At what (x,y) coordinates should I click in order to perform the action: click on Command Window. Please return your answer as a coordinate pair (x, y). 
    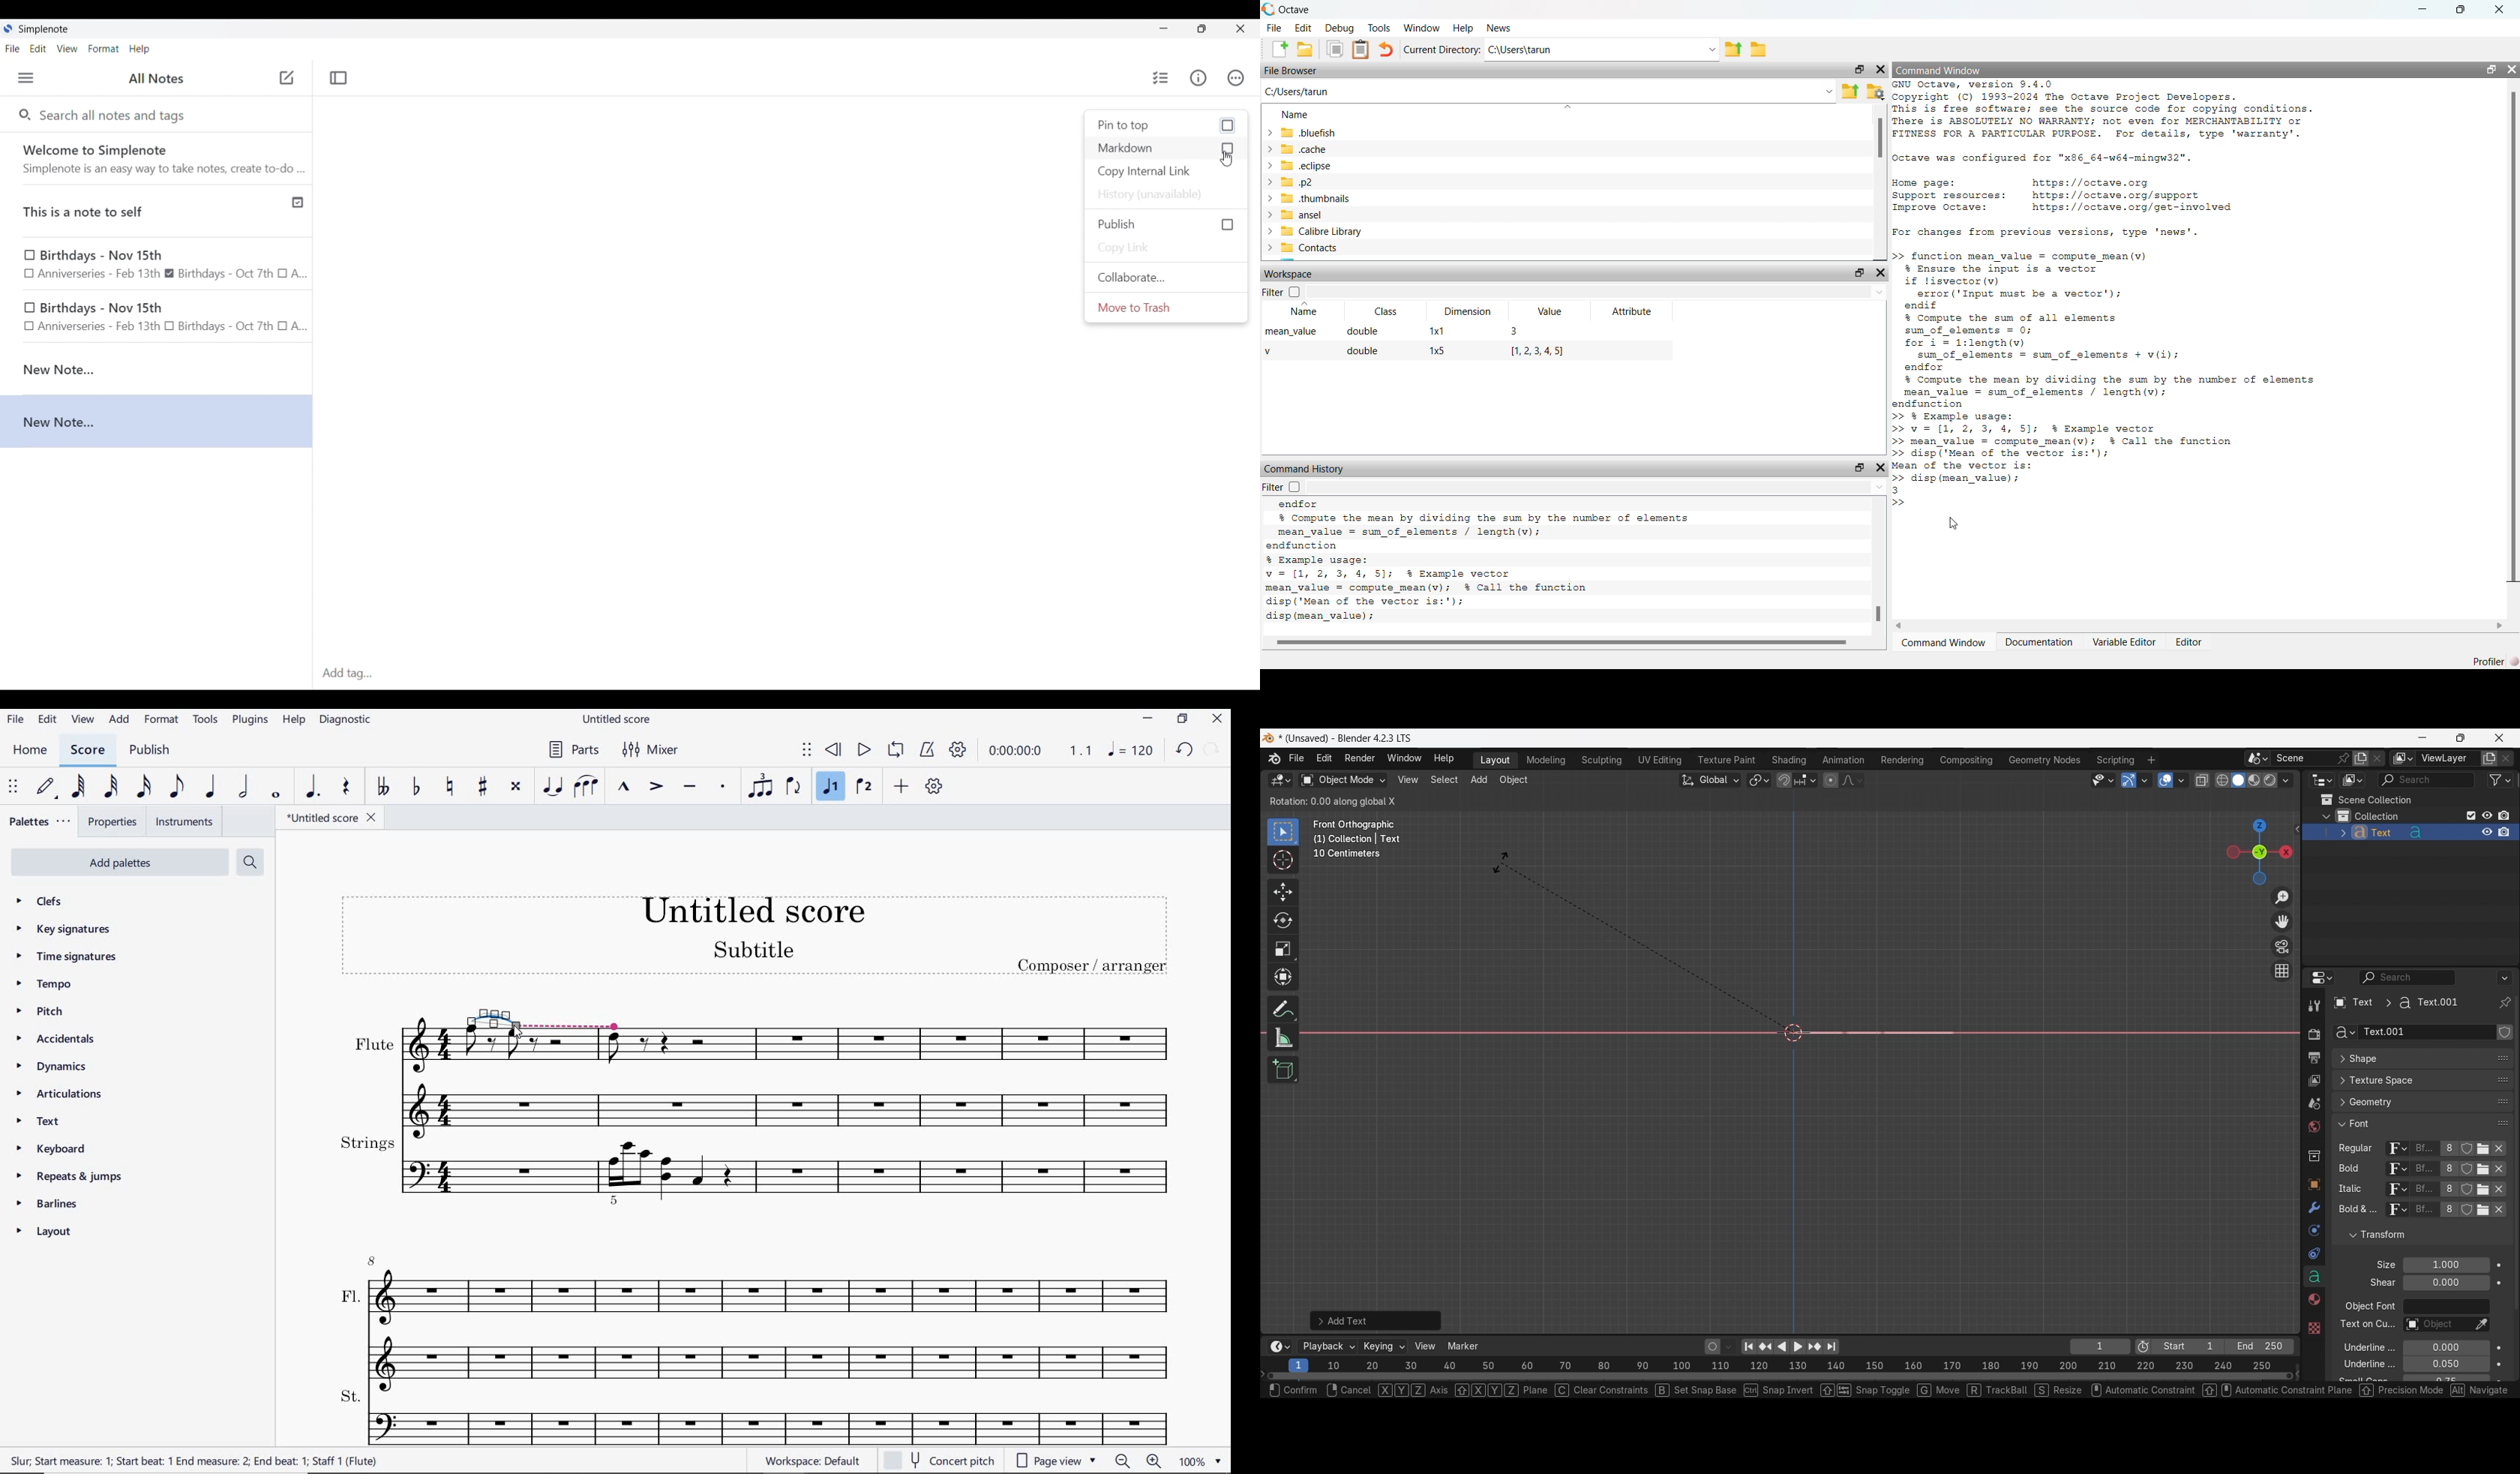
    Looking at the image, I should click on (1944, 644).